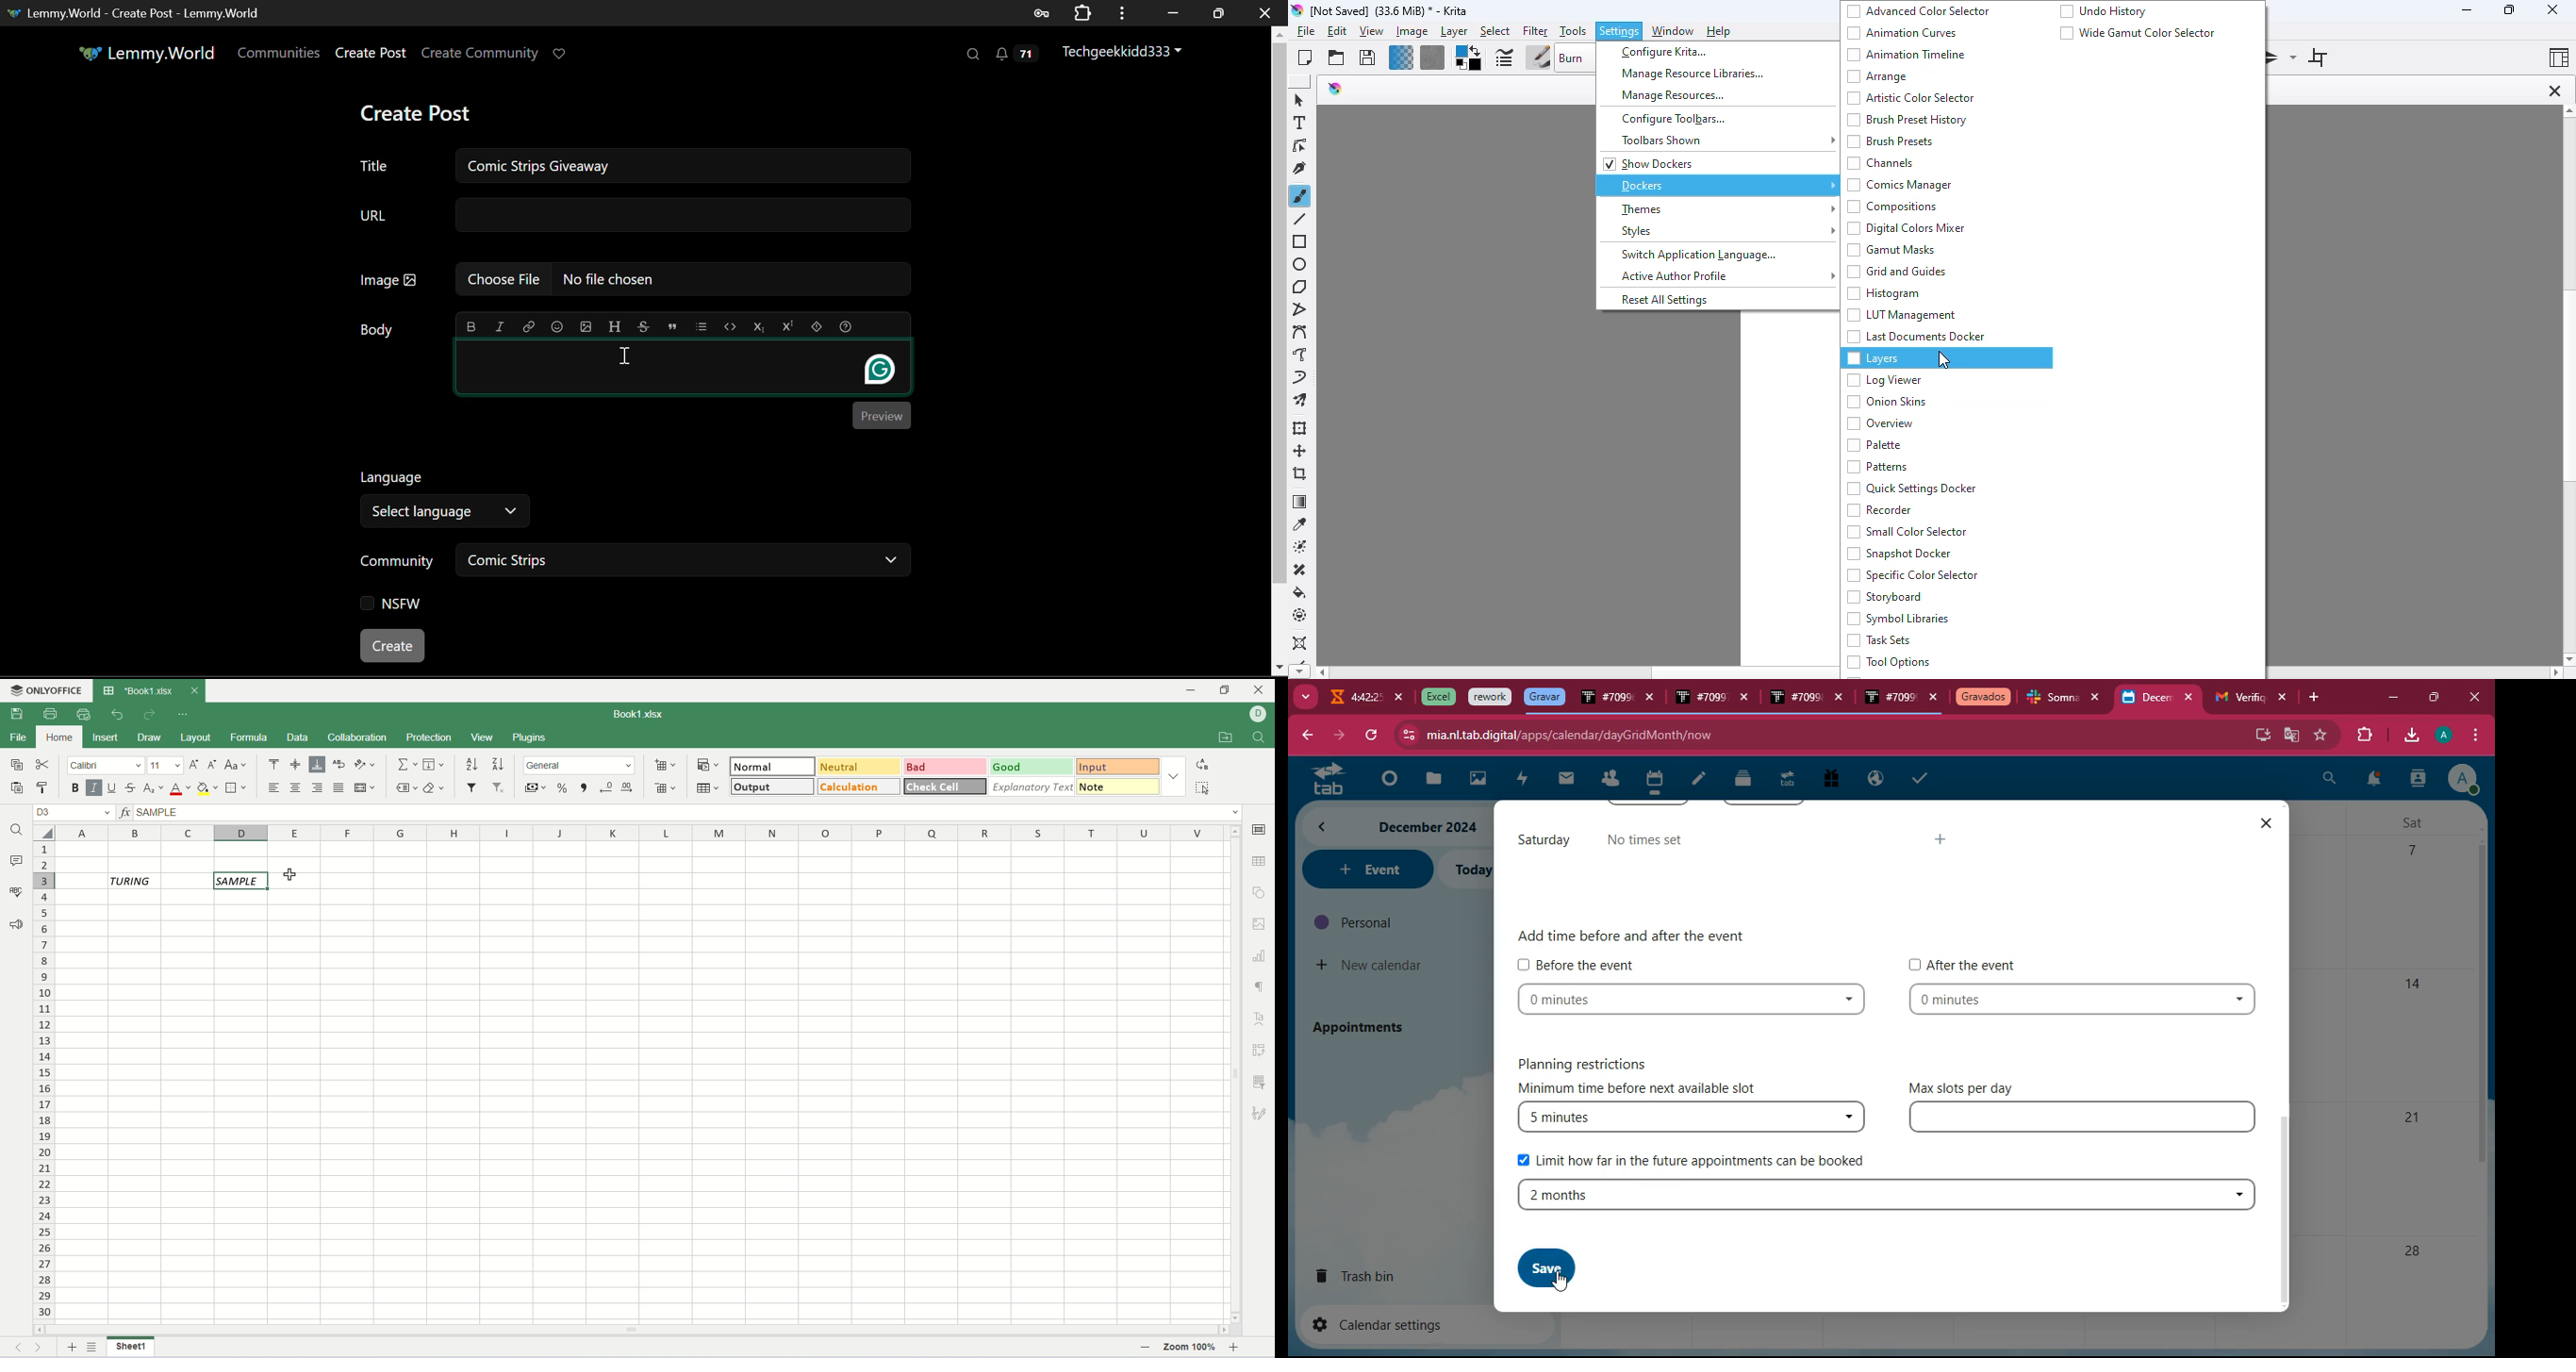  What do you see at coordinates (42, 1349) in the screenshot?
I see `next` at bounding box center [42, 1349].